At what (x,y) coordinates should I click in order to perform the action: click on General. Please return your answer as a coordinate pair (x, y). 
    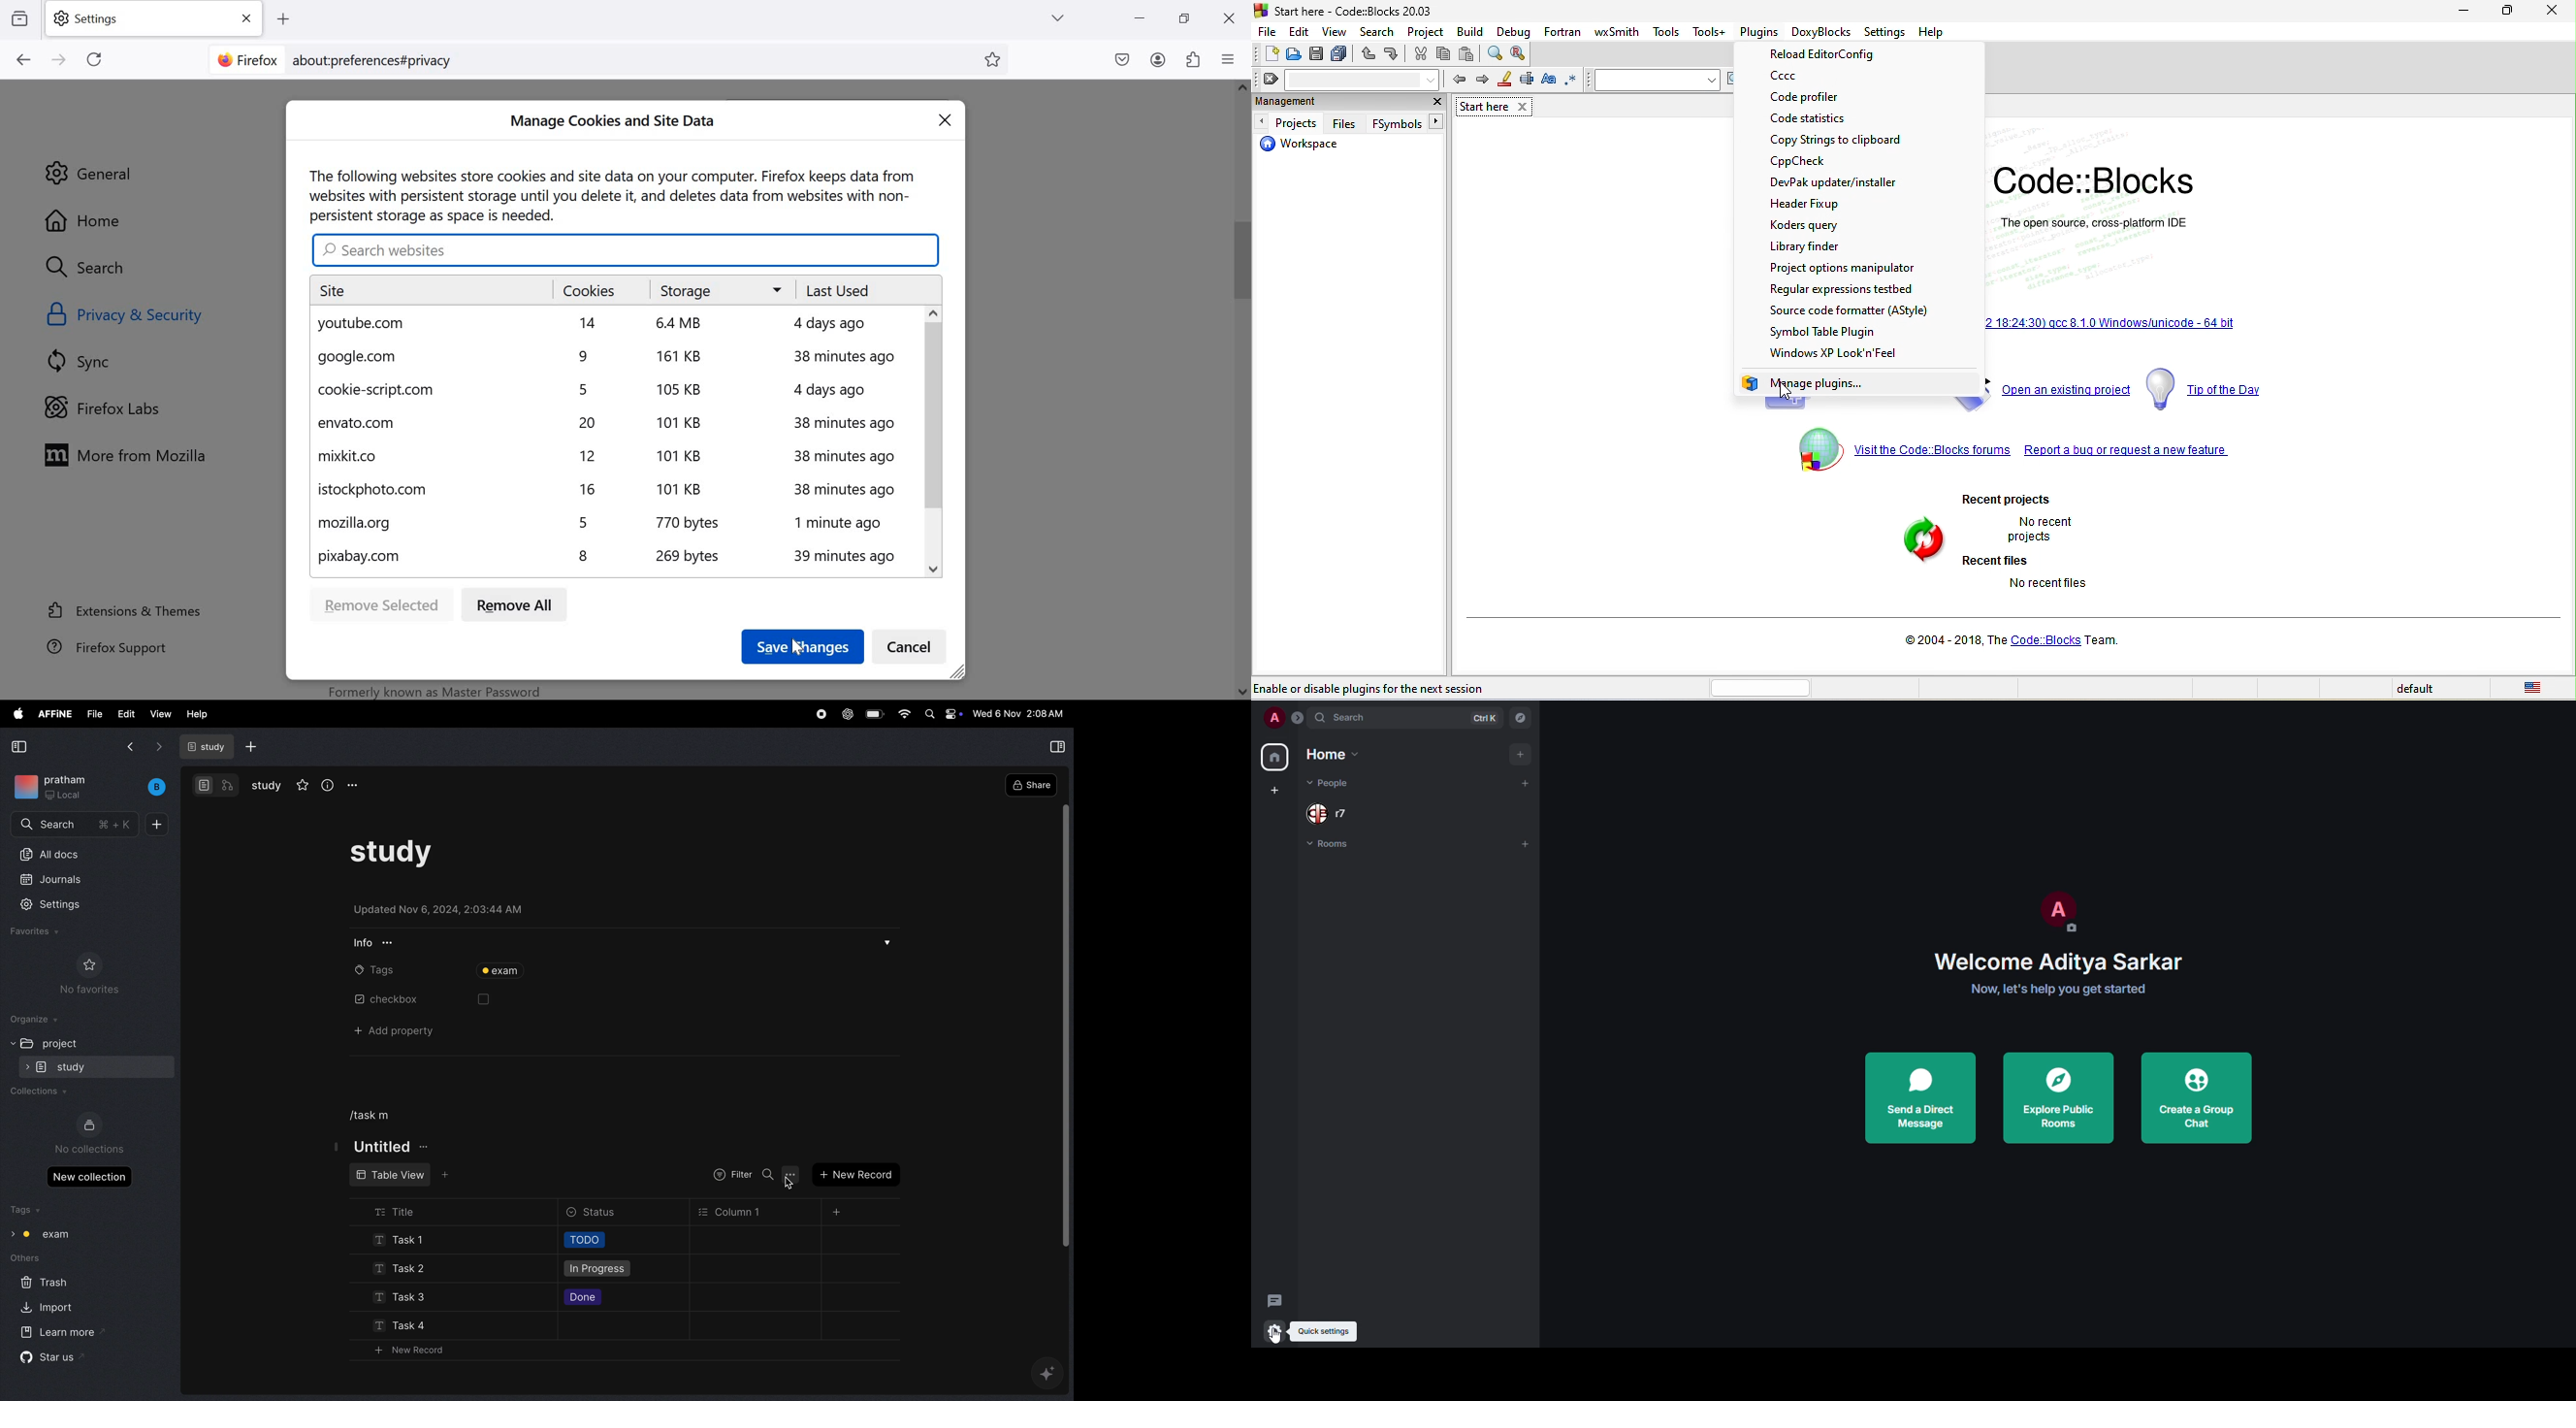
    Looking at the image, I should click on (93, 173).